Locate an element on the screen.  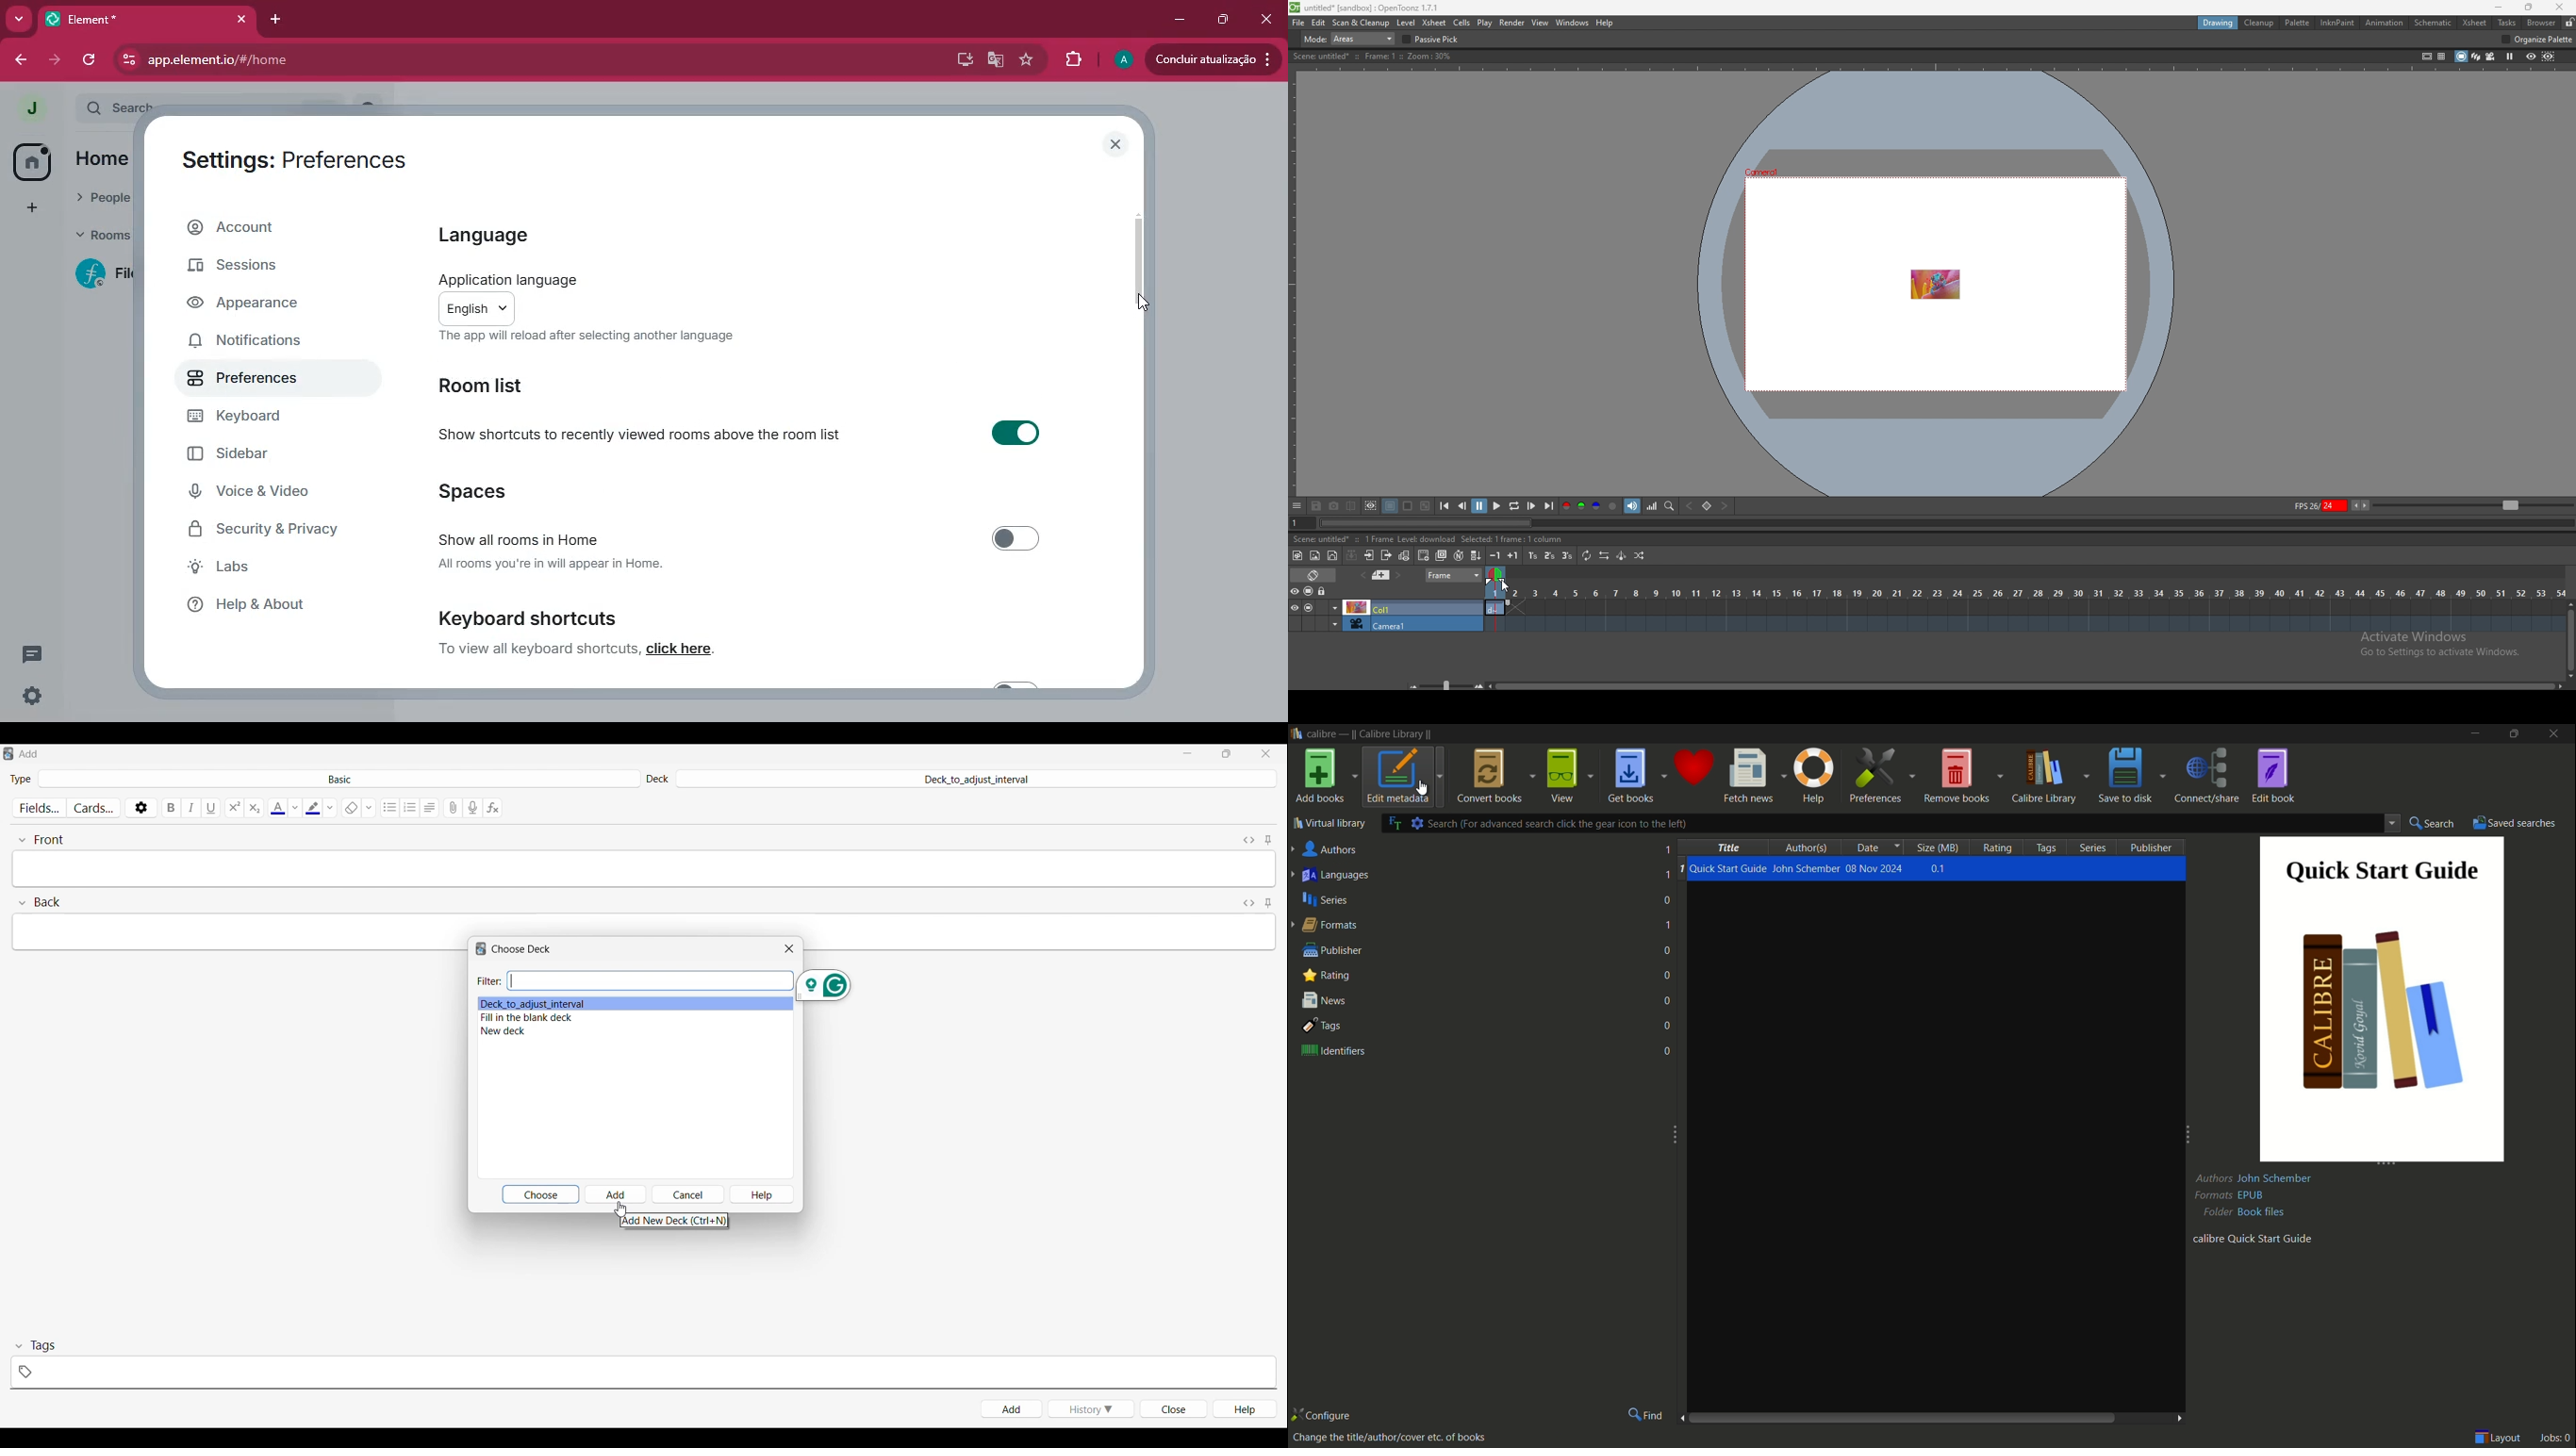
Click to select card type in deck is located at coordinates (339, 778).